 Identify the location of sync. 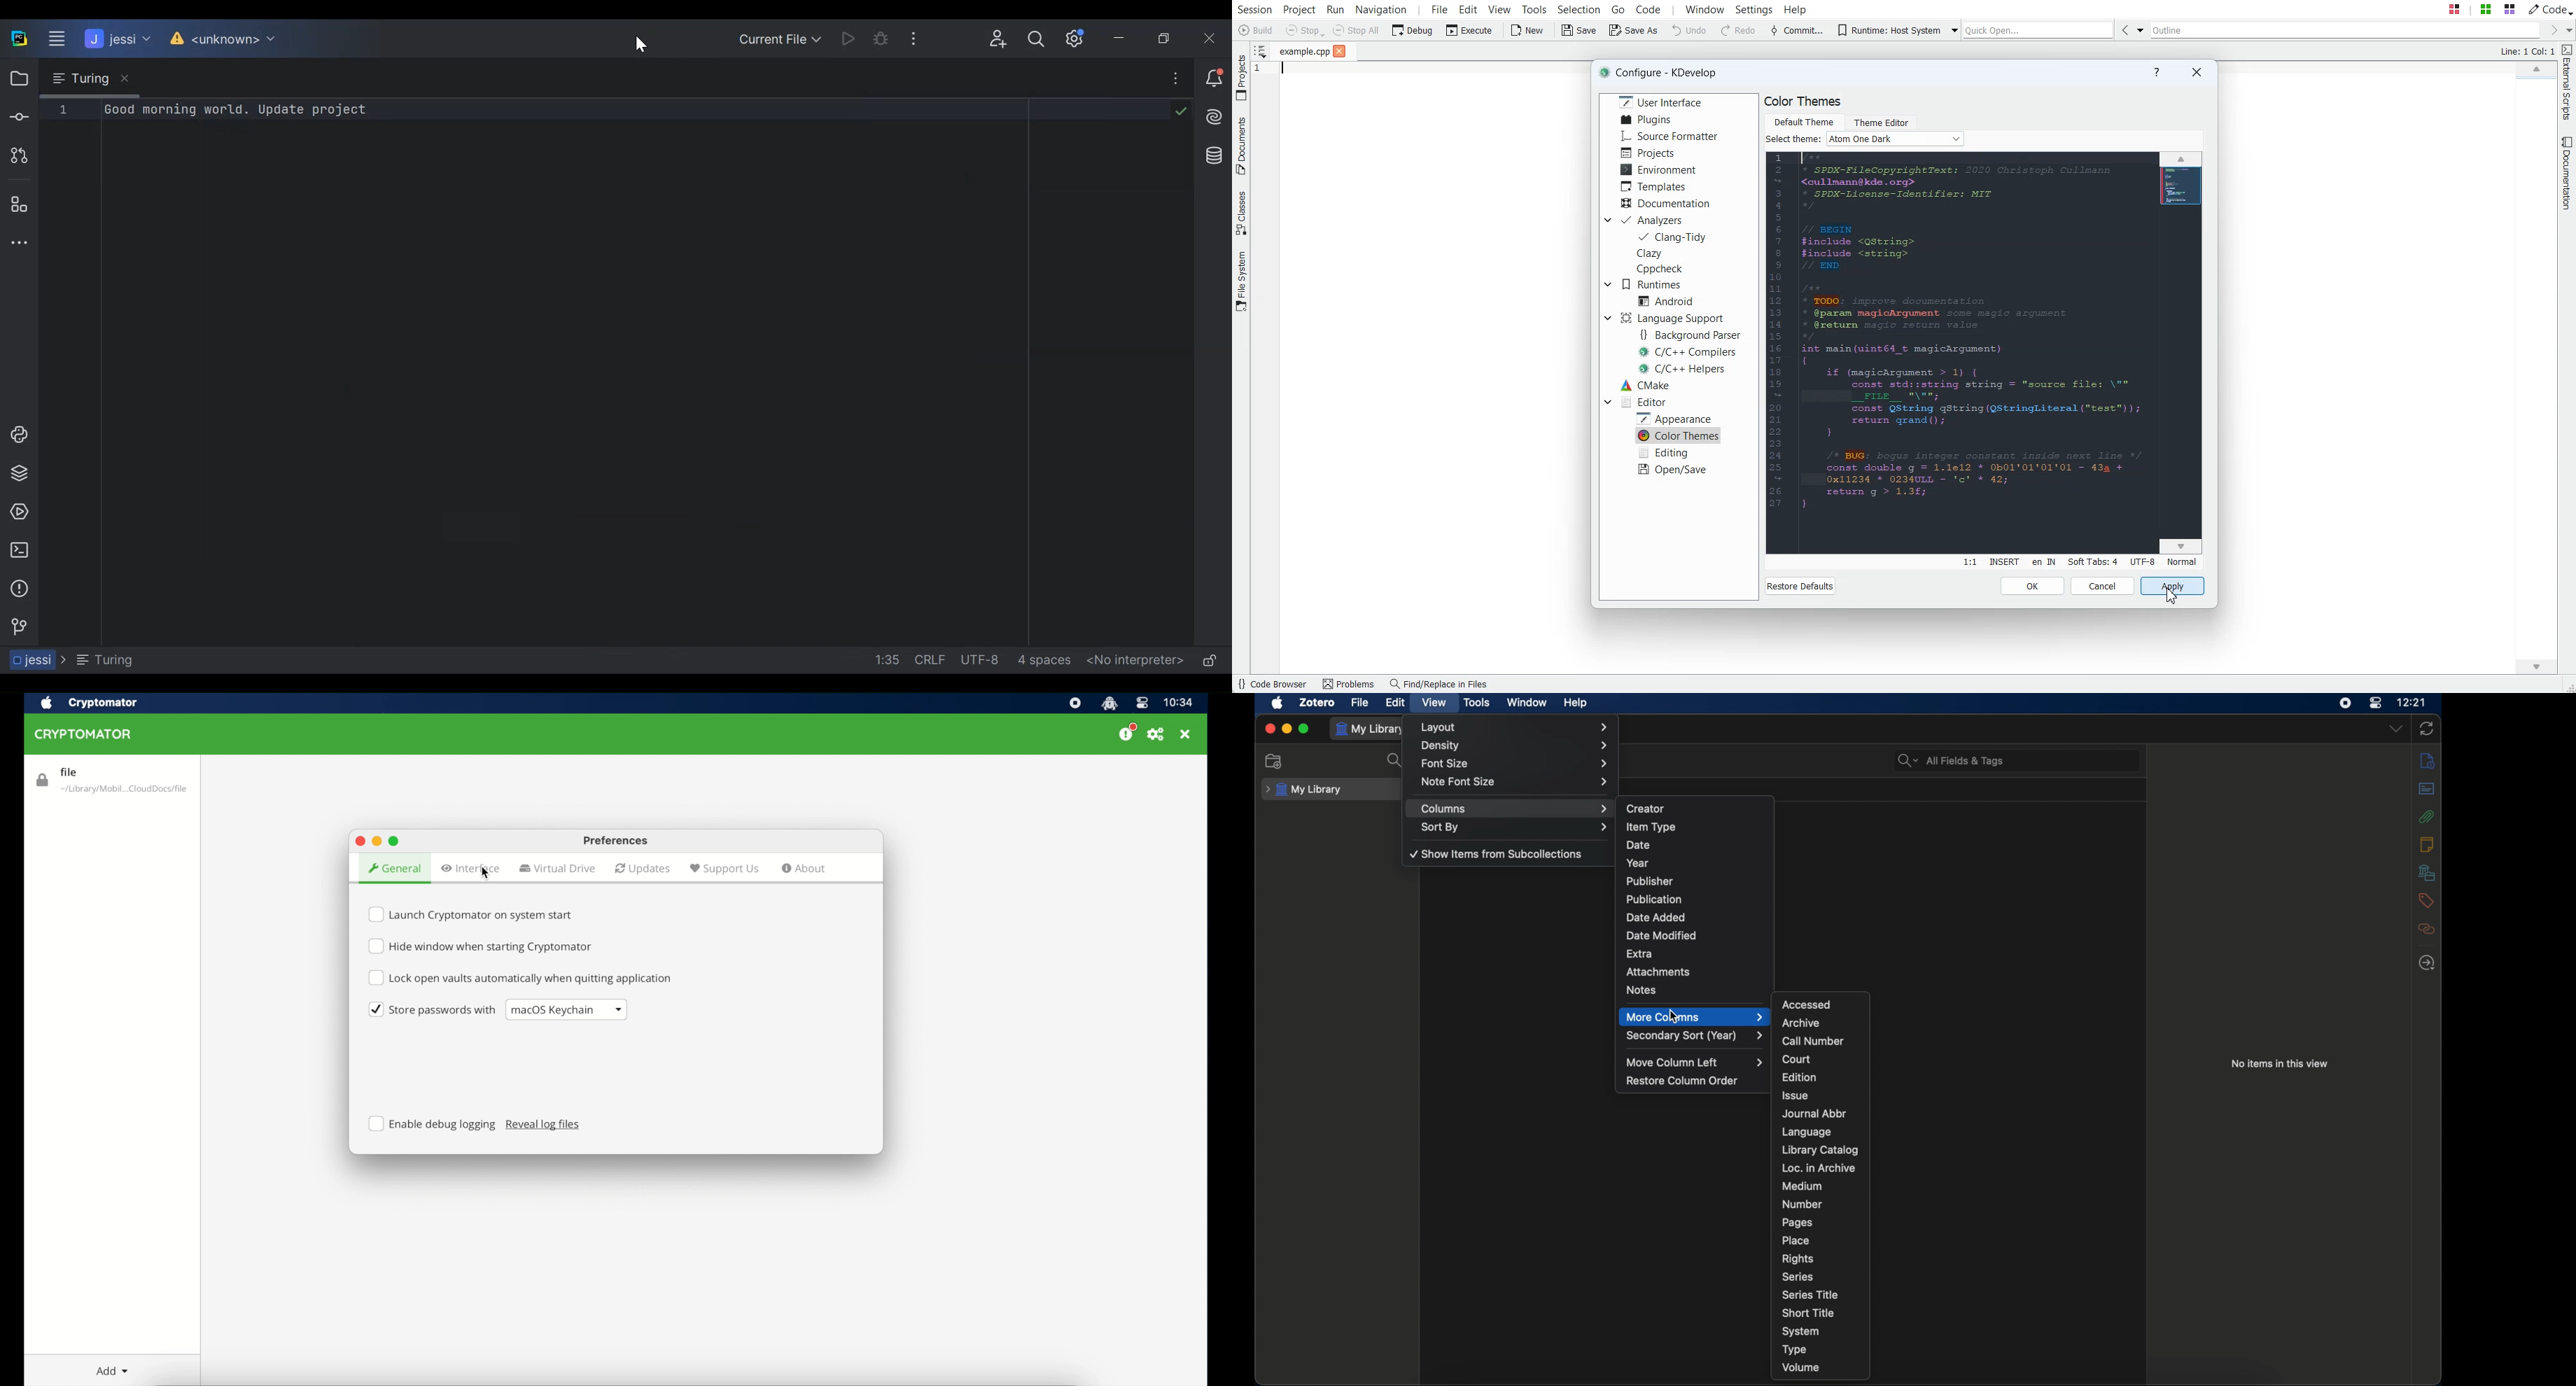
(2426, 728).